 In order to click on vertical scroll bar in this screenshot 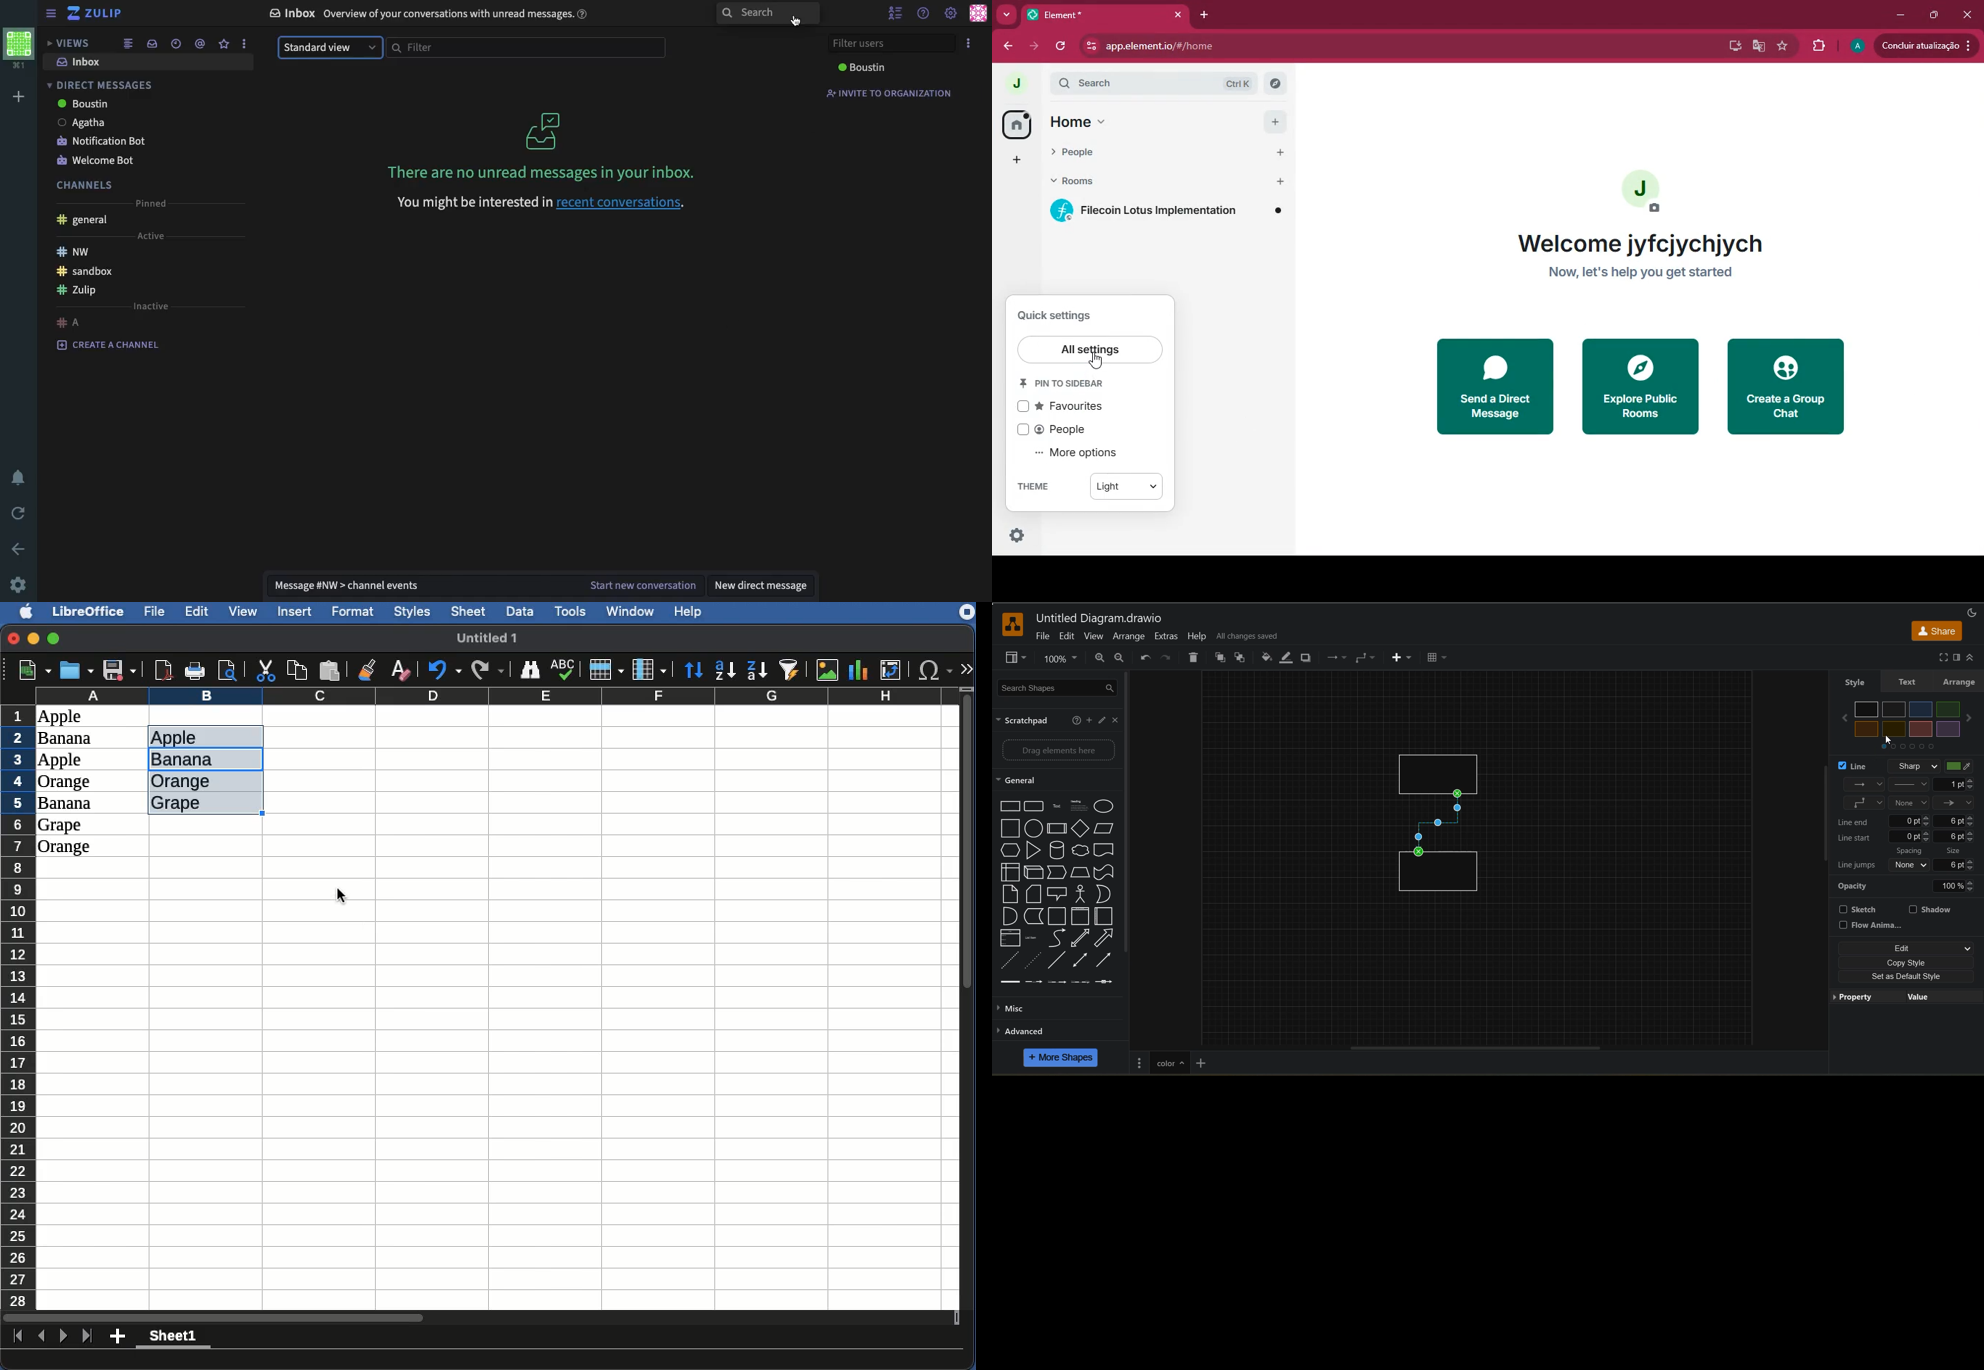, I will do `click(1822, 813)`.